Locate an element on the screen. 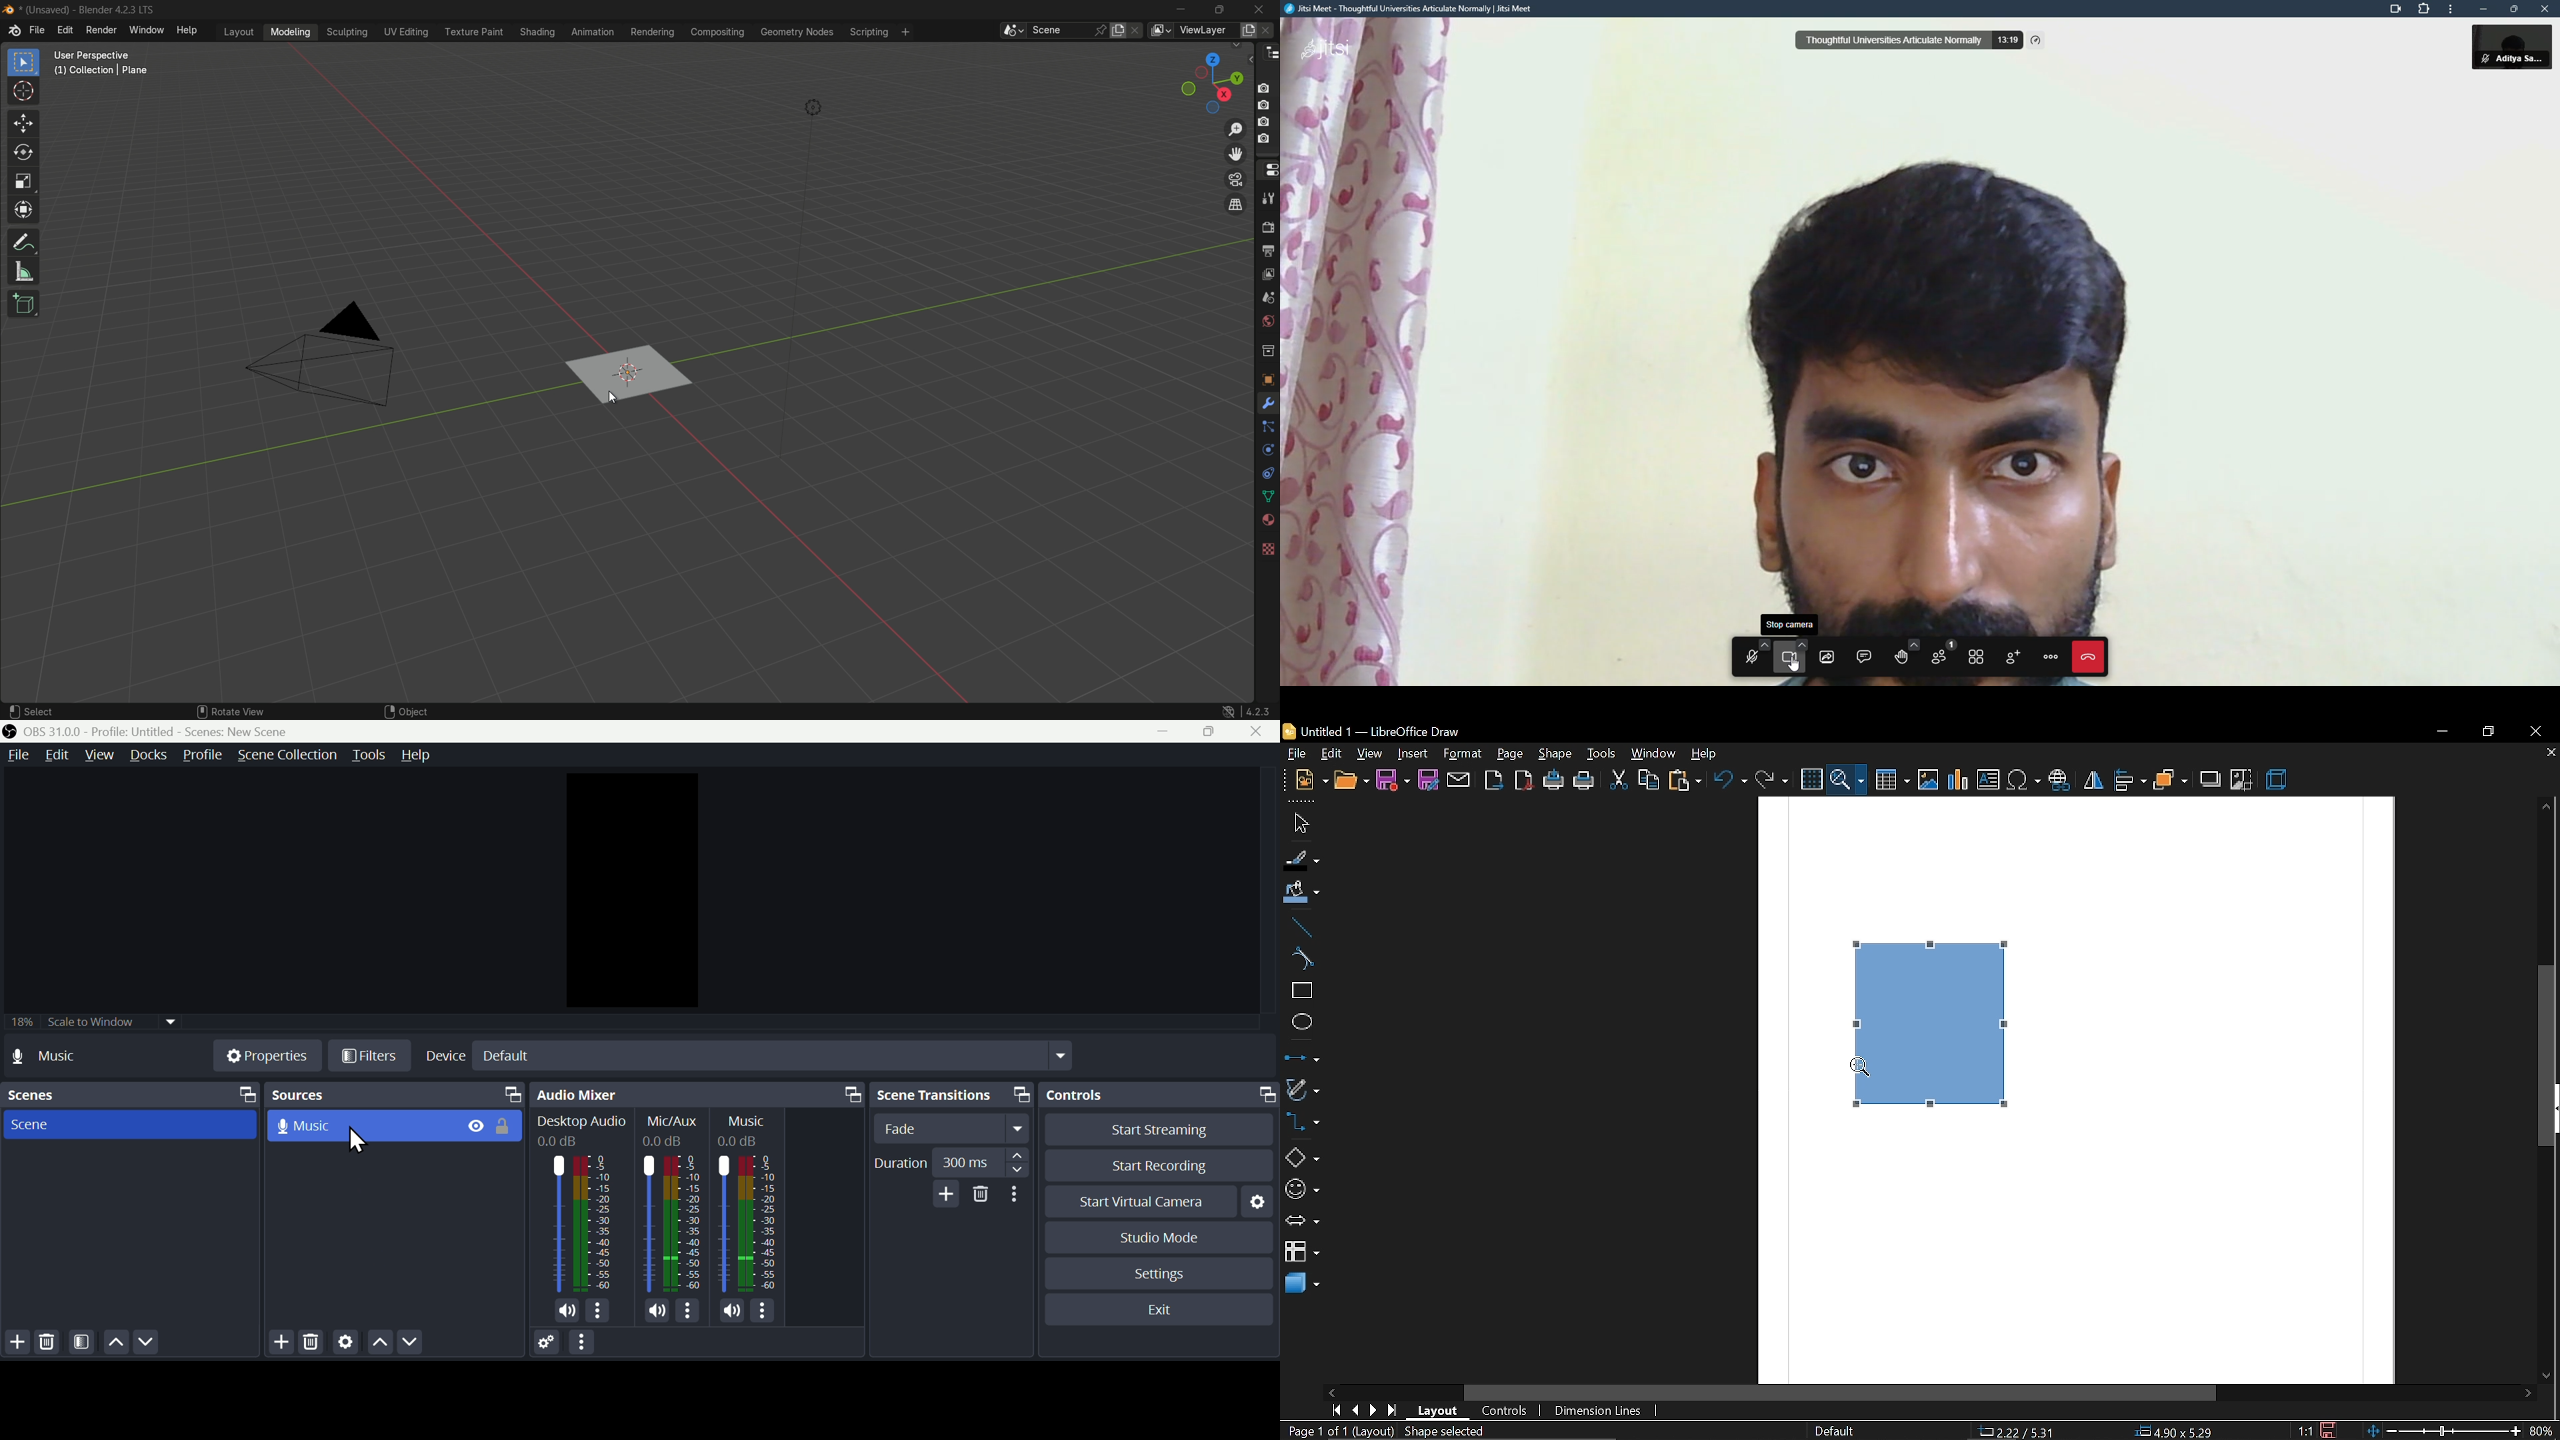 This screenshot has width=2576, height=1456. Delete is located at coordinates (51, 1344).